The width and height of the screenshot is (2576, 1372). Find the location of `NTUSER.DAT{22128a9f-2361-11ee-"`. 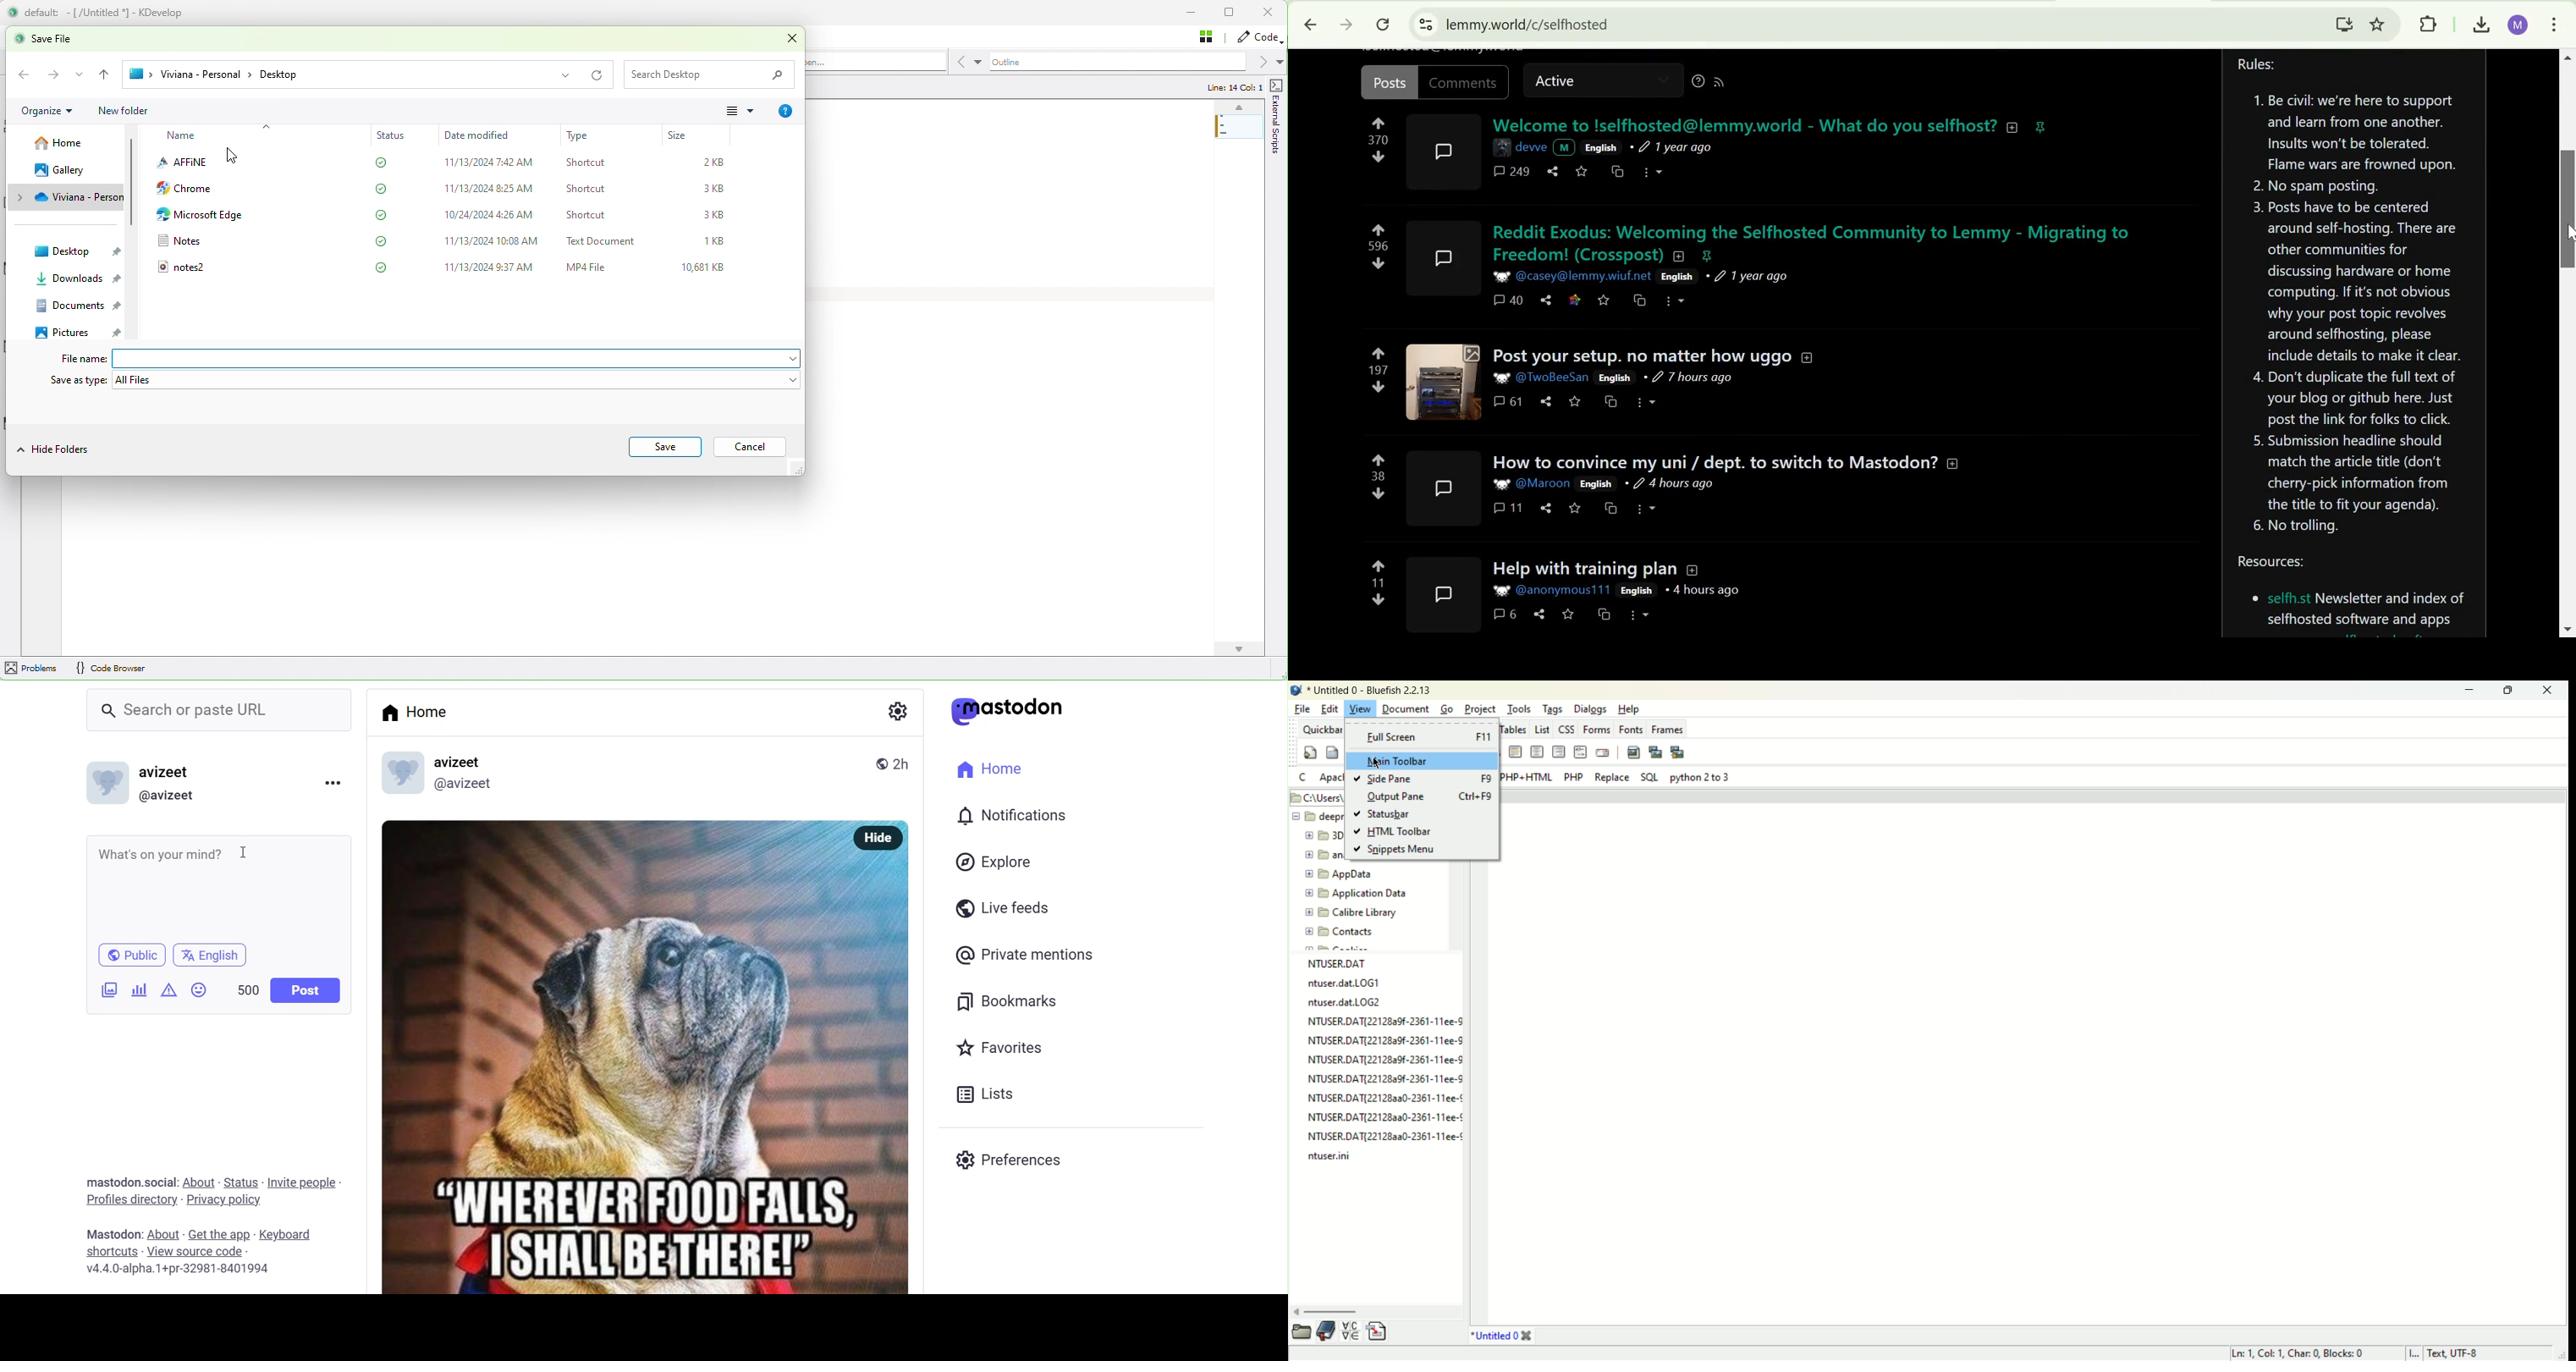

NTUSER.DAT{22128a9f-2361-11ee-" is located at coordinates (1383, 1059).